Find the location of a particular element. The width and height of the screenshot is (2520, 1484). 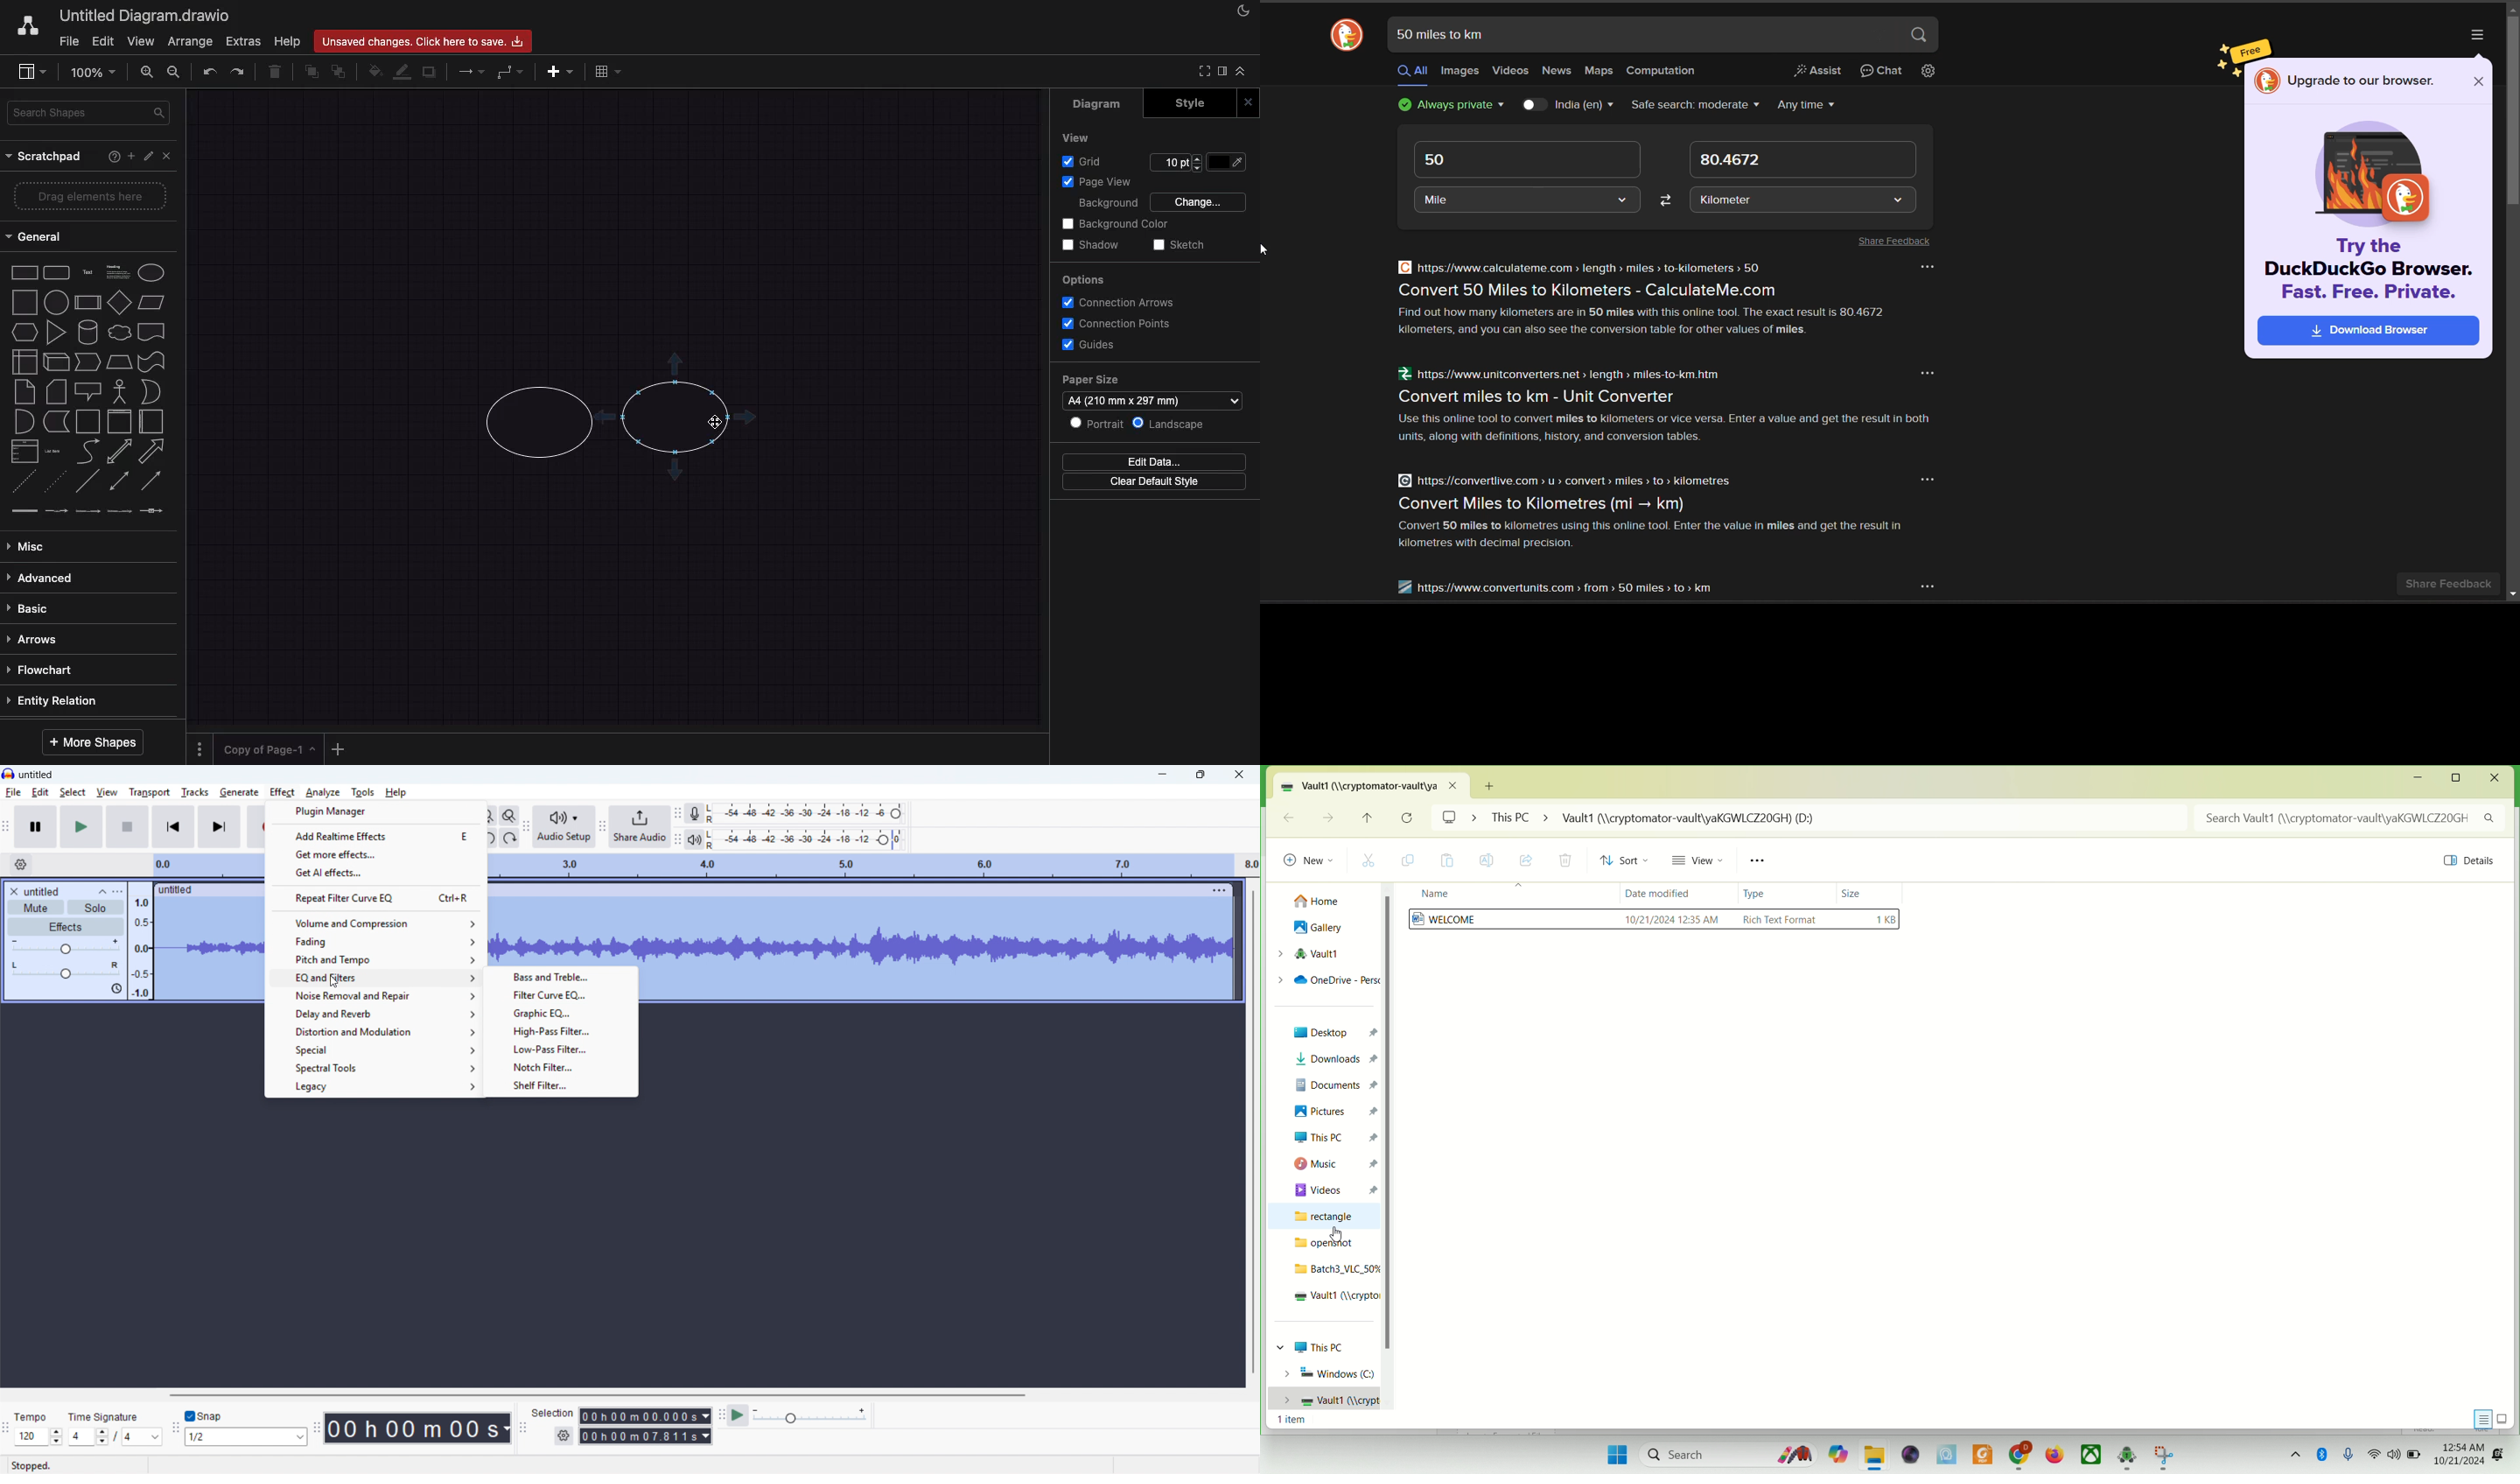

process is located at coordinates (87, 303).